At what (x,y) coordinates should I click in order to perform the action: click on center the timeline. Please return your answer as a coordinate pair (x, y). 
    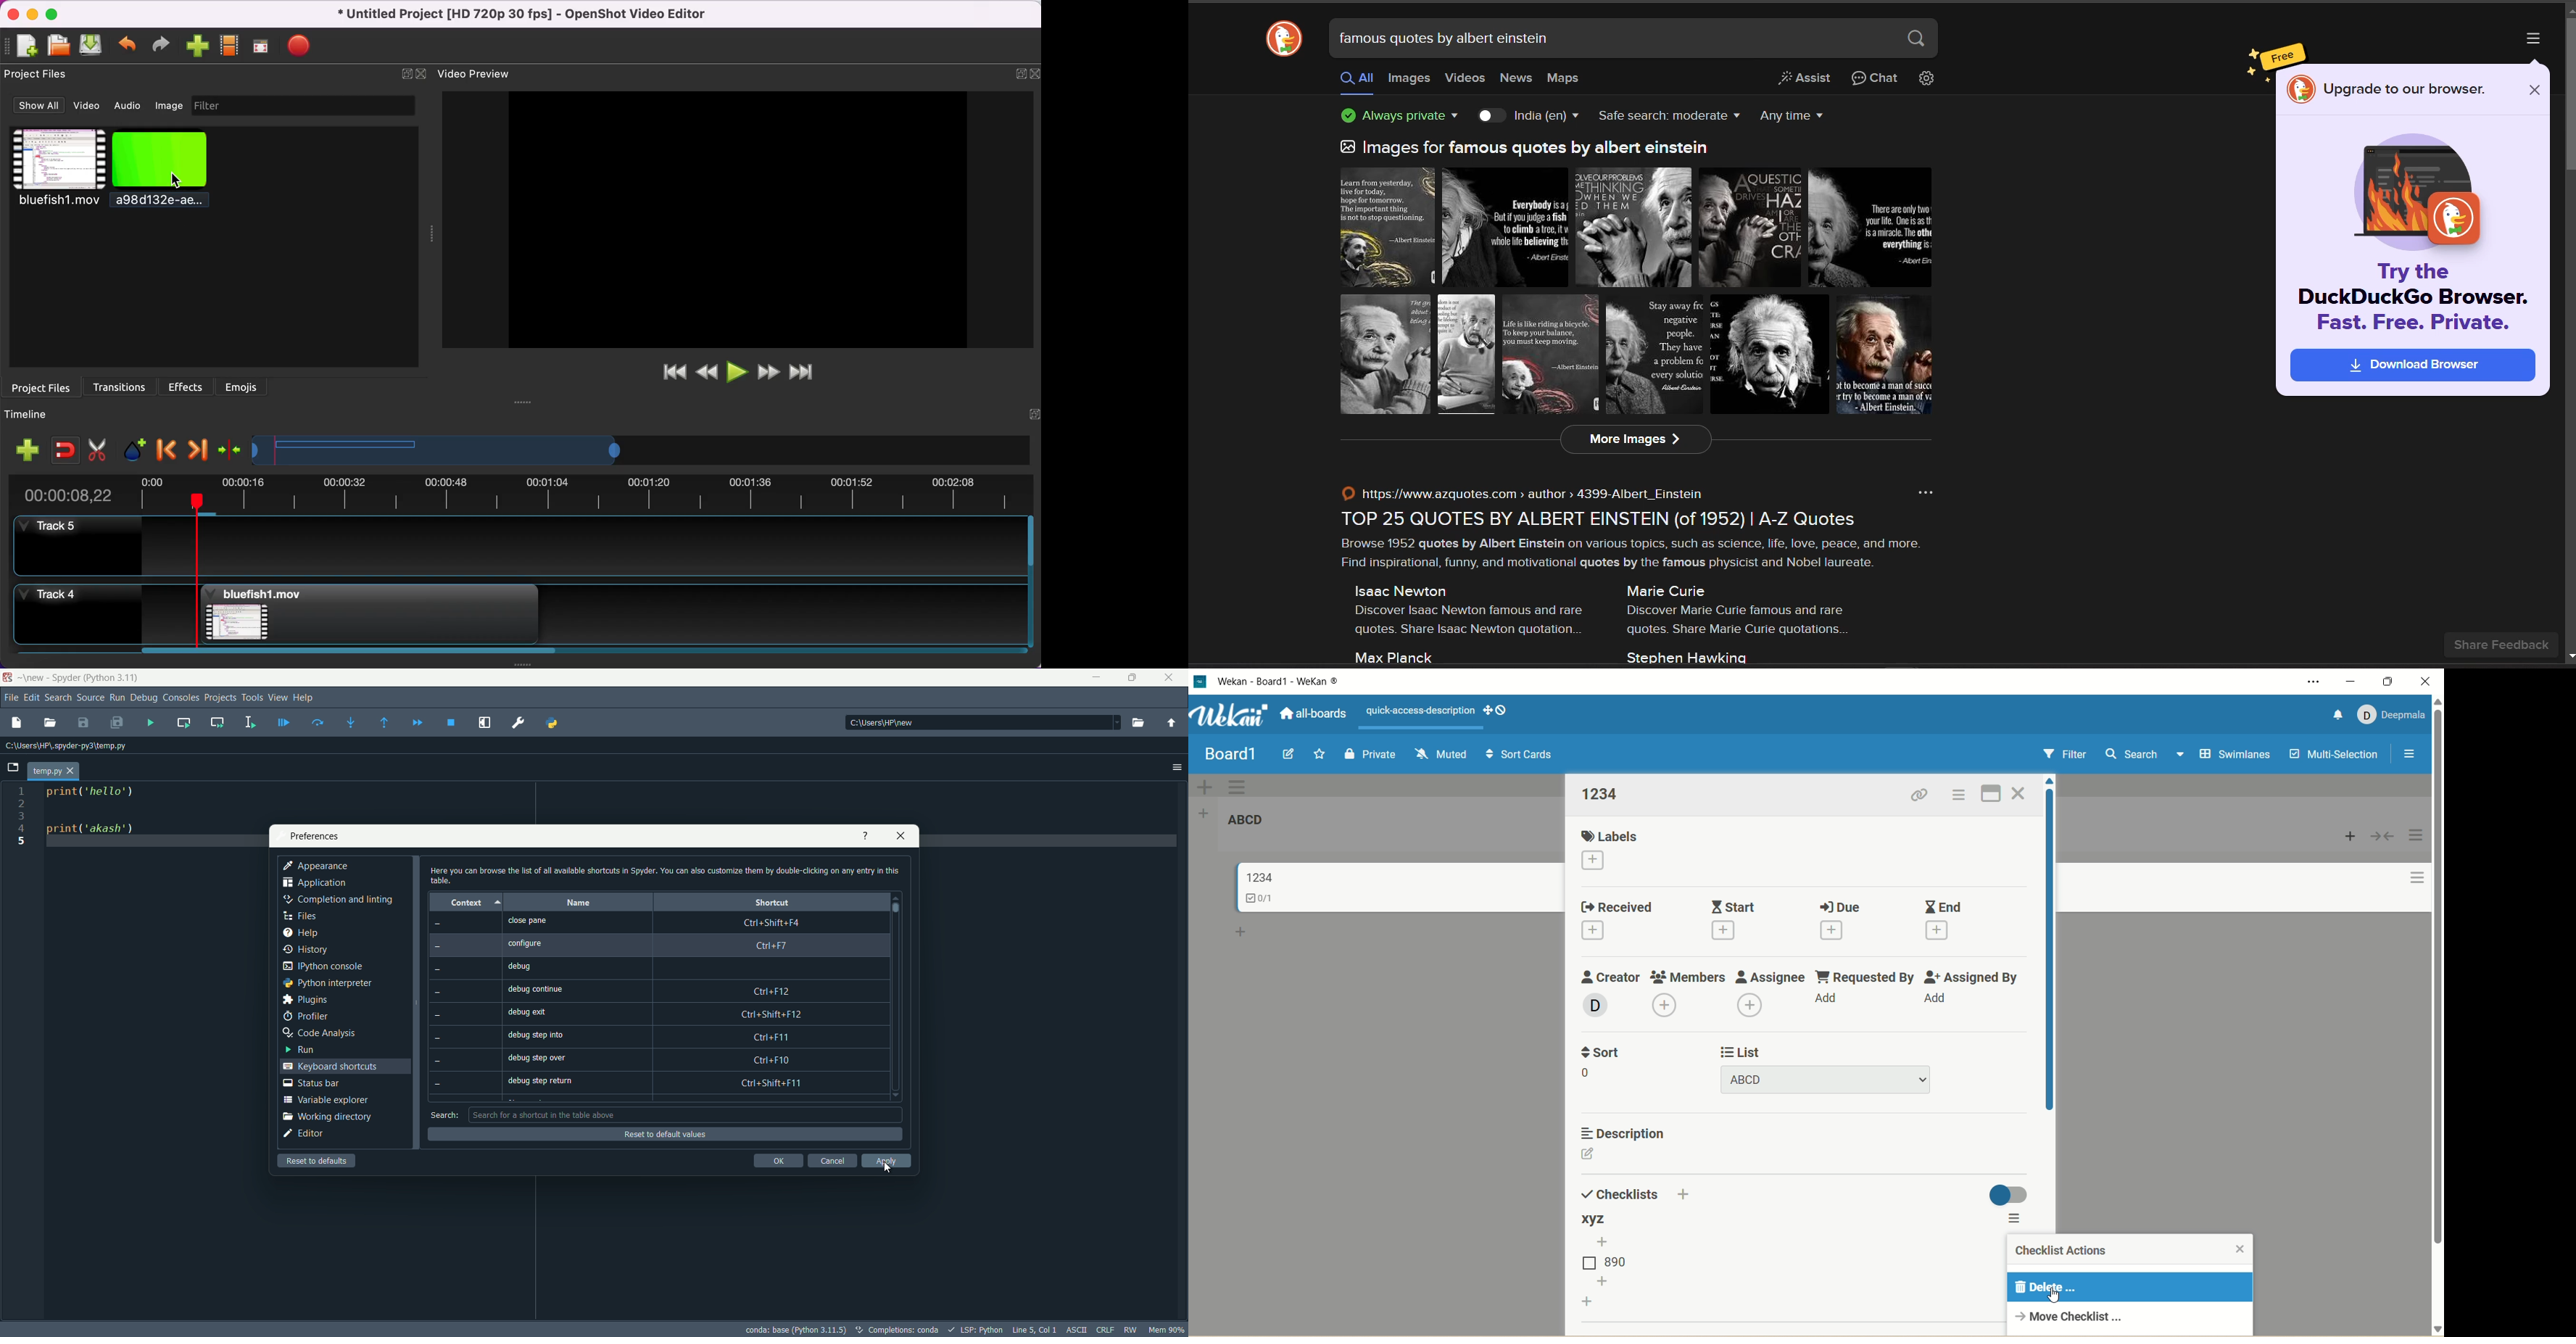
    Looking at the image, I should click on (231, 449).